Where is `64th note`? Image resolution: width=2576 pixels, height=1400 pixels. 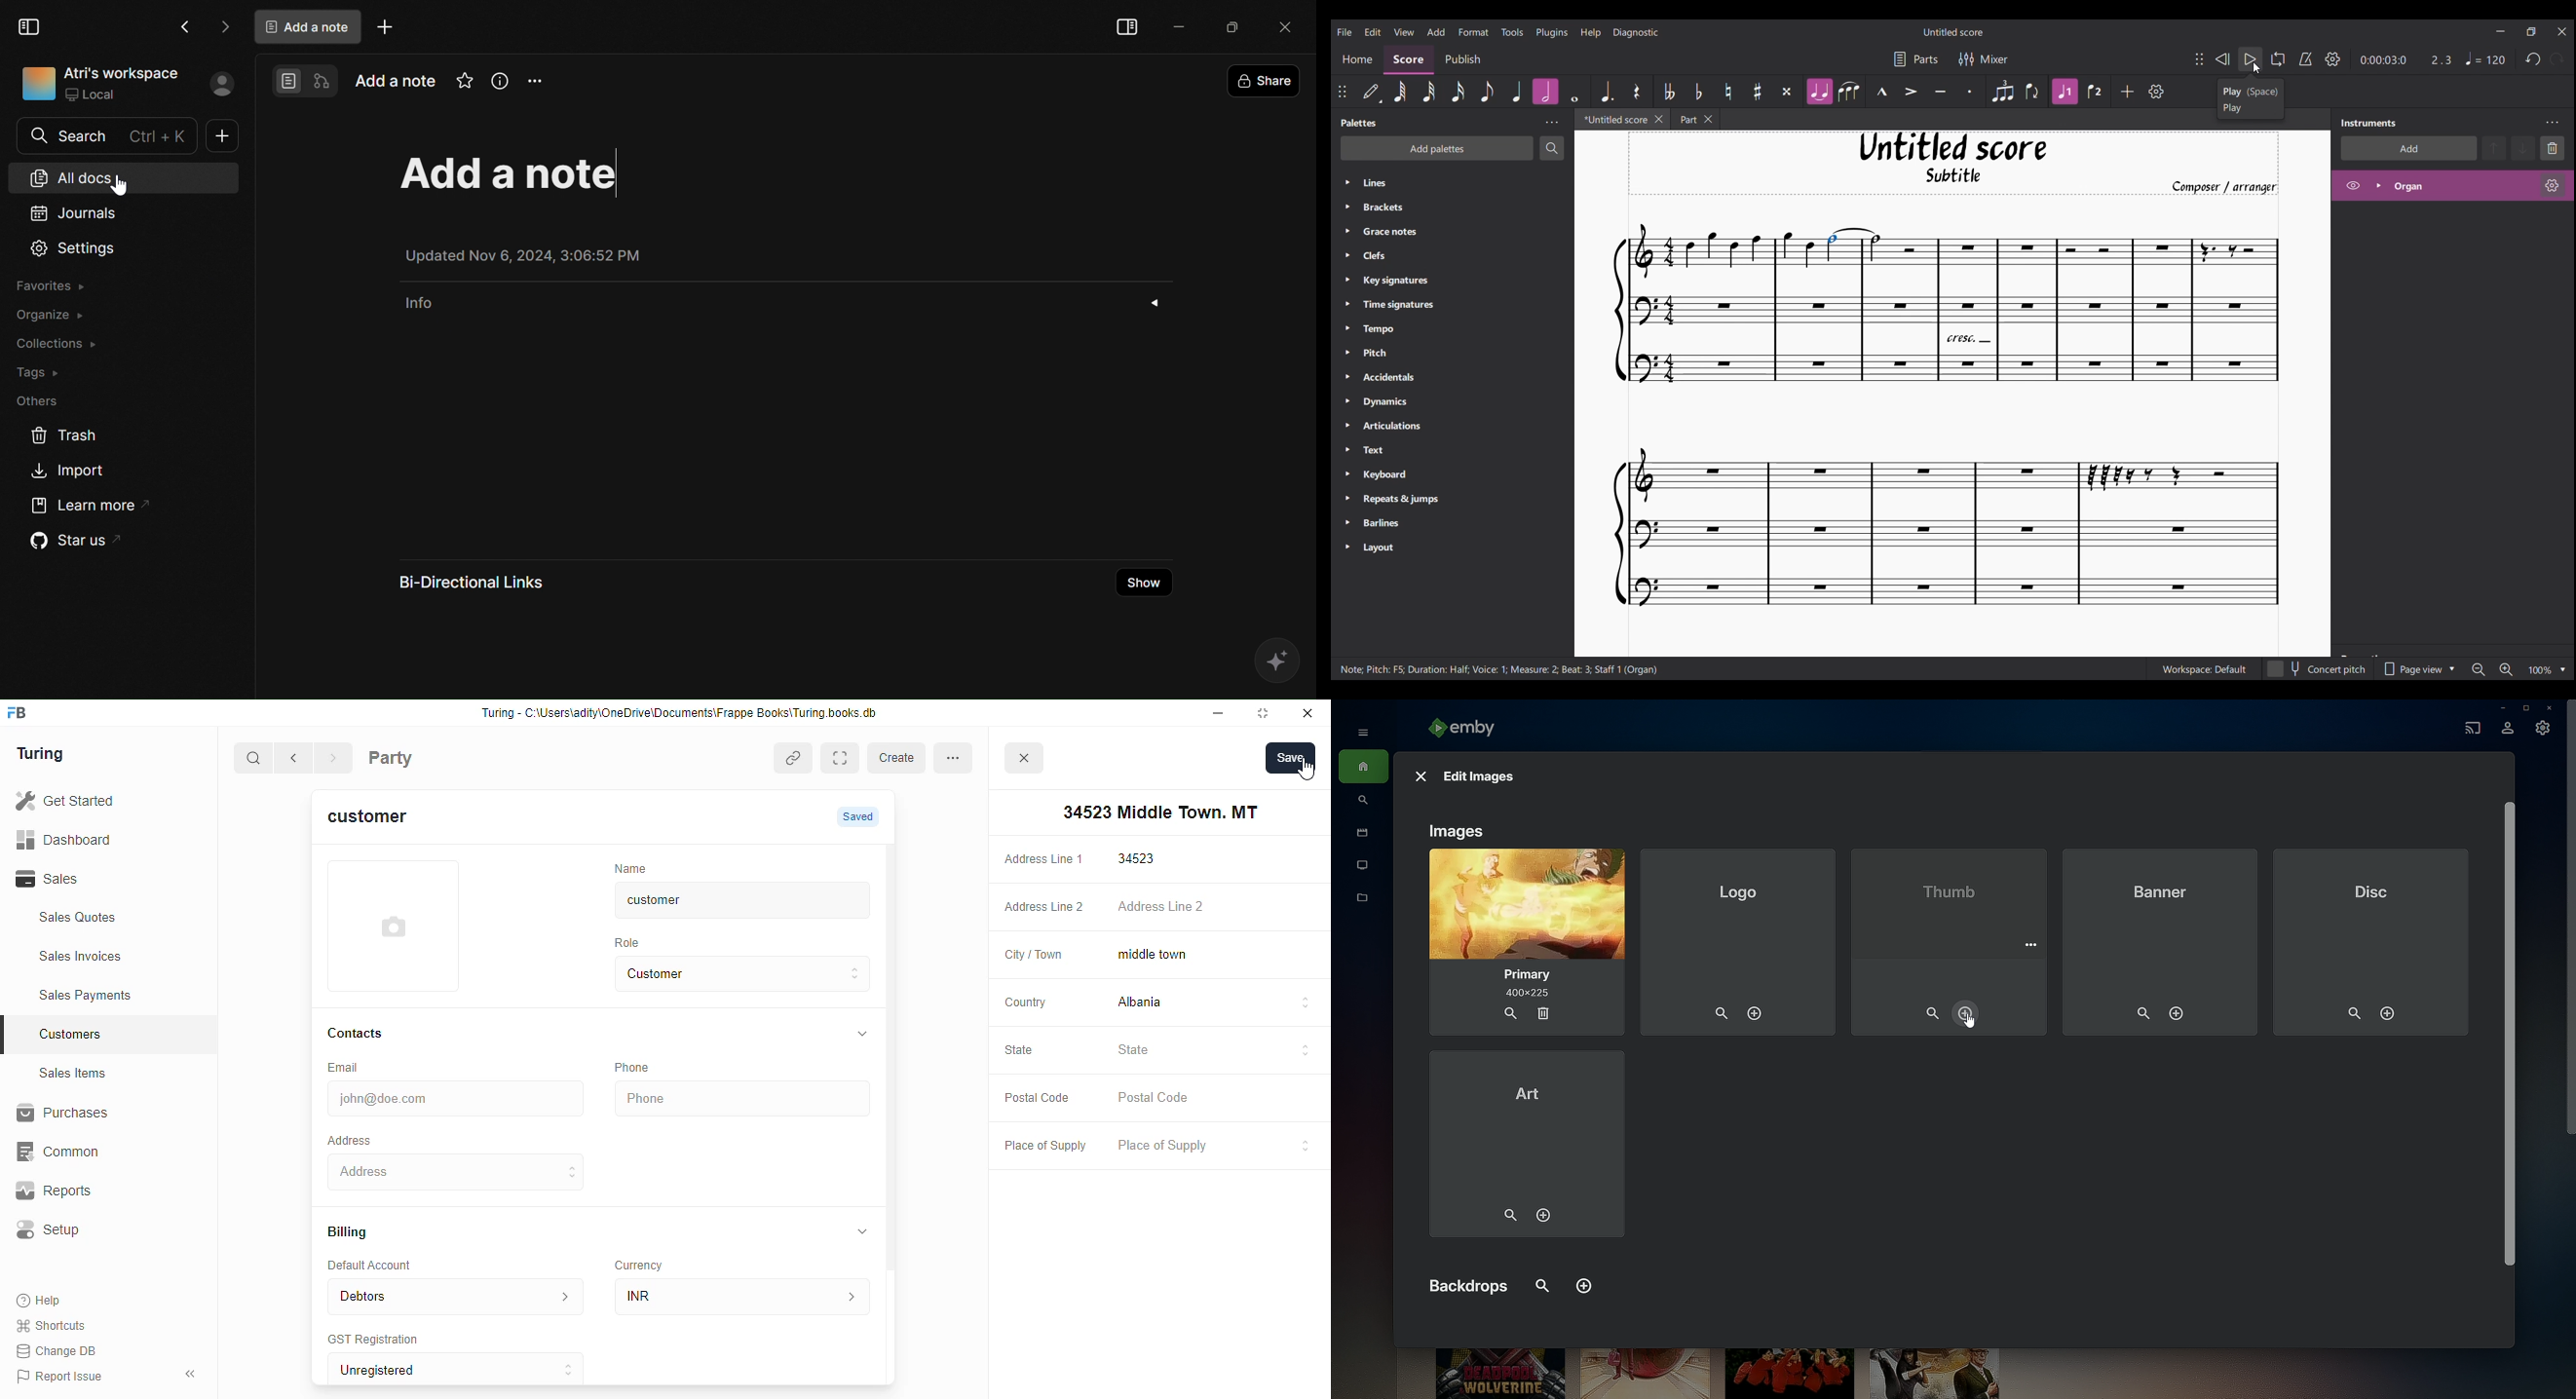 64th note is located at coordinates (1401, 93).